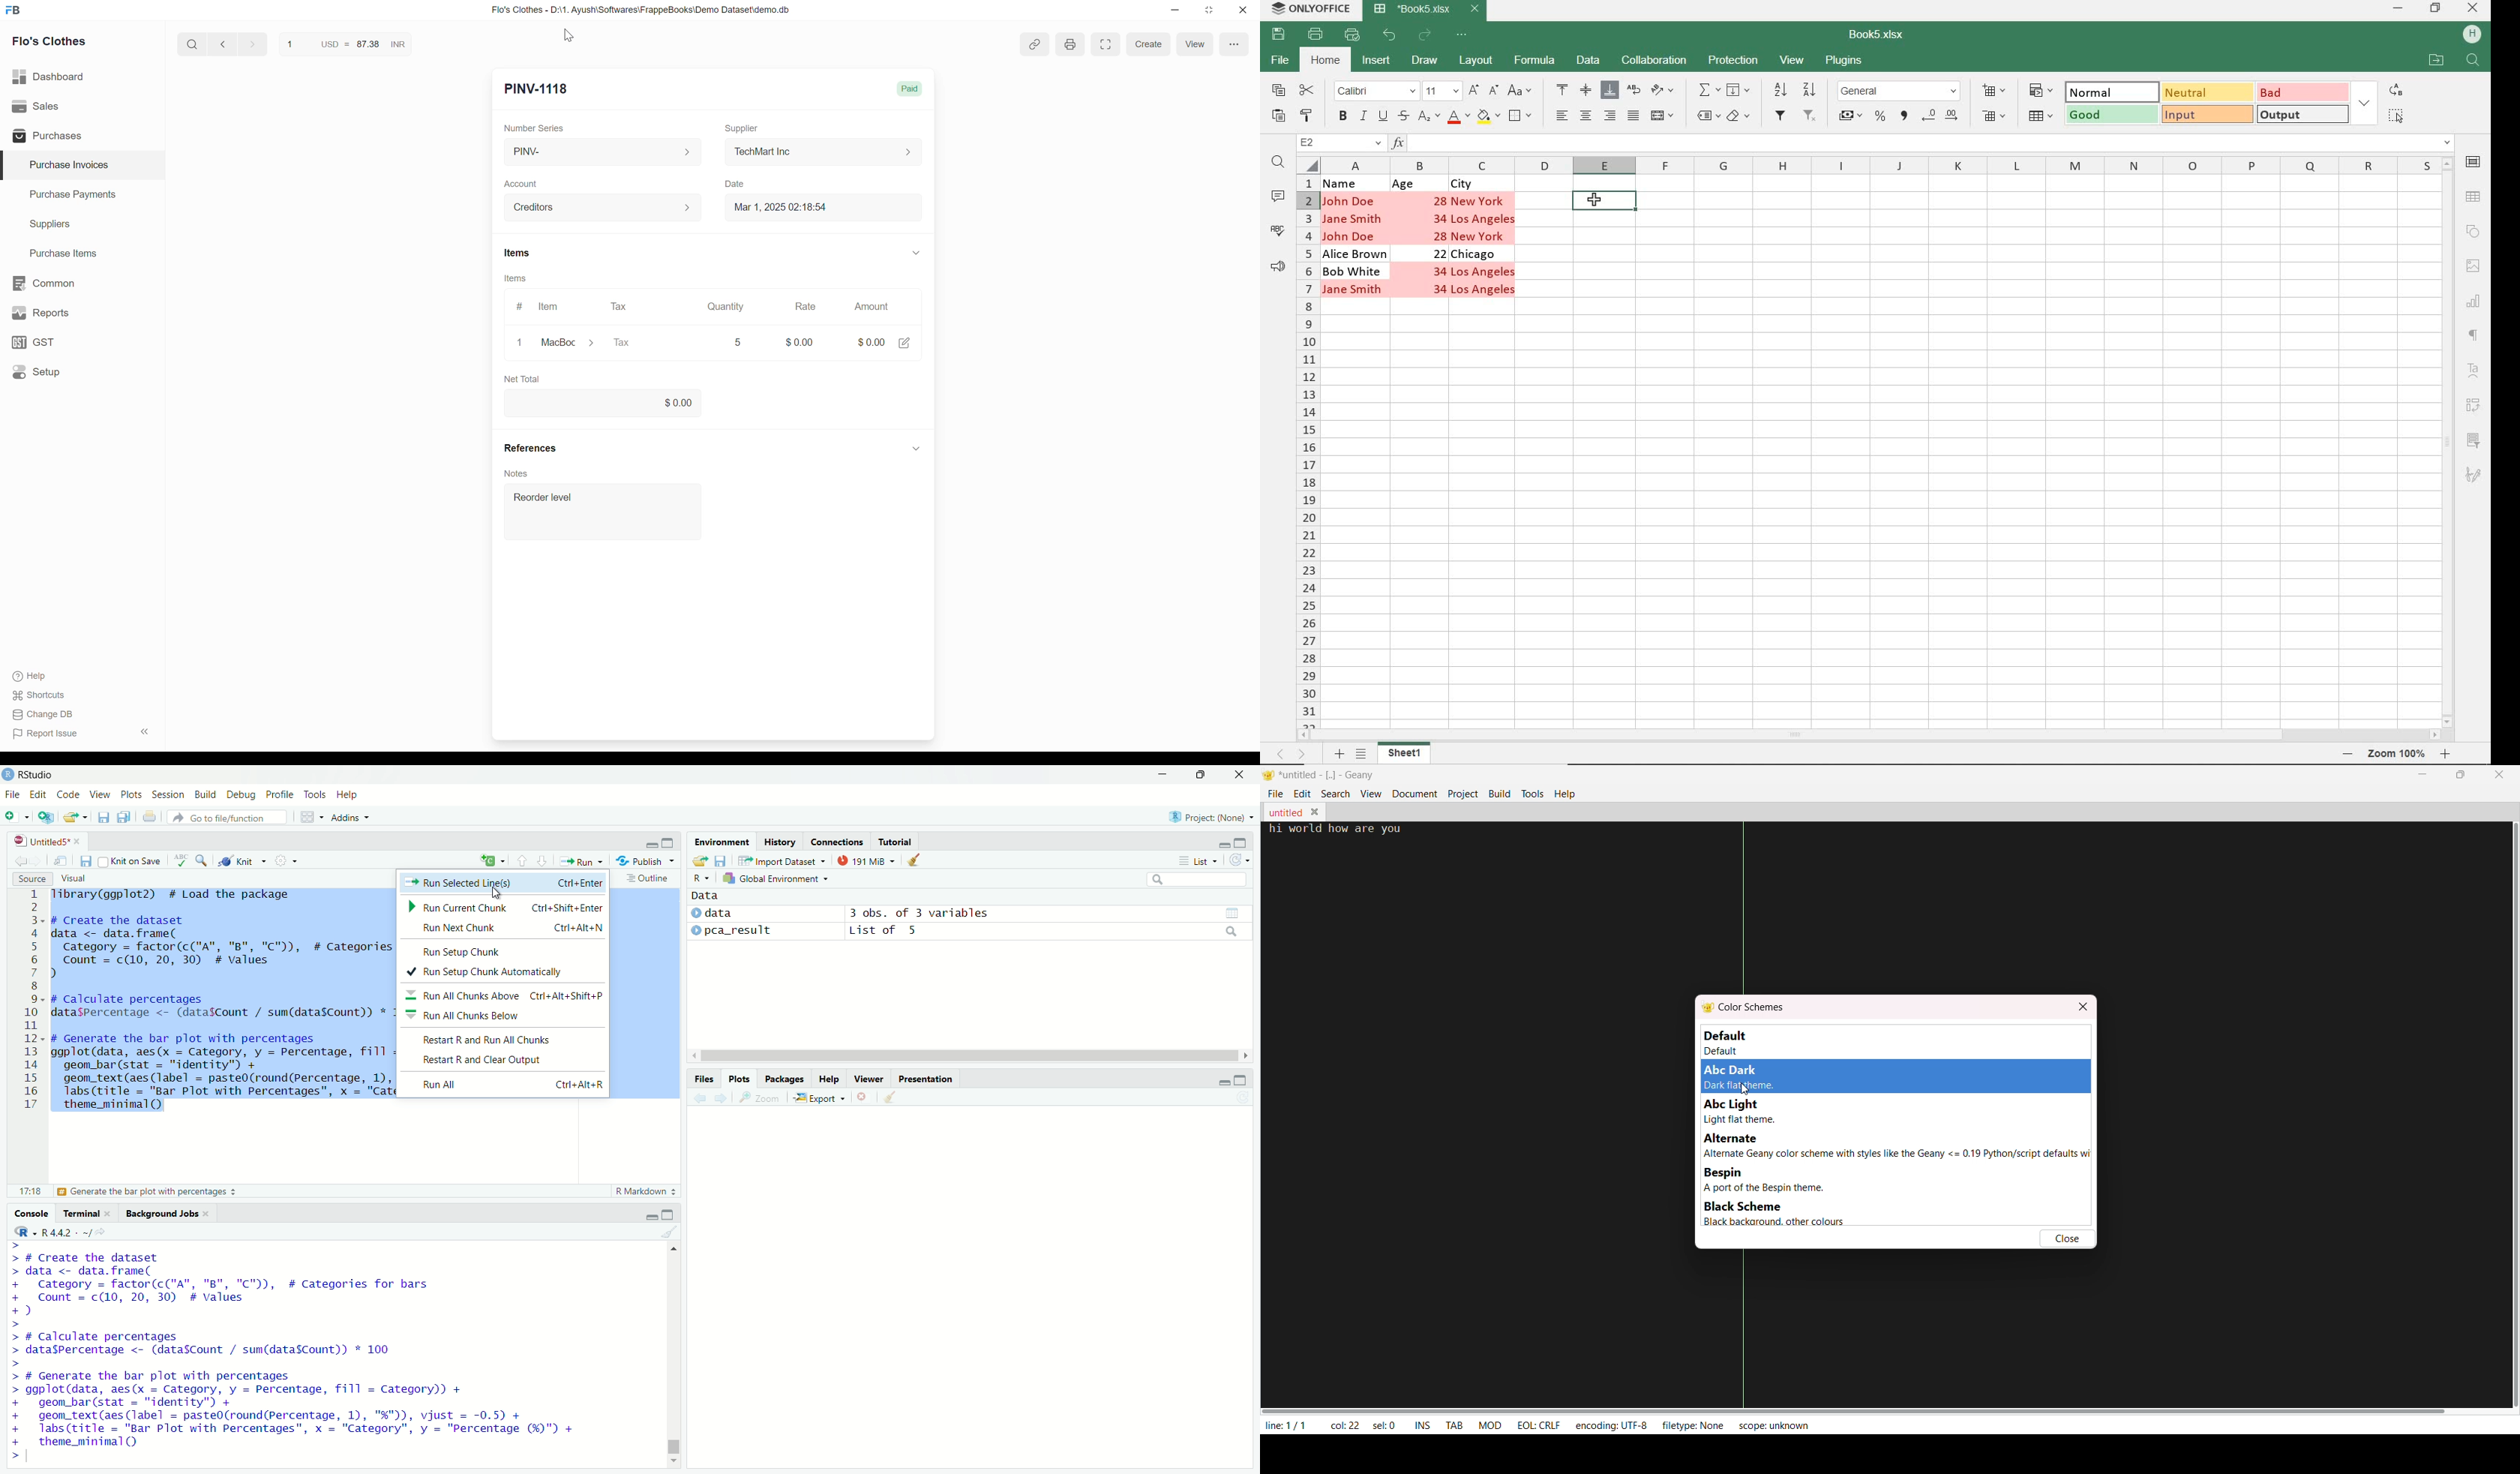  I want to click on # Item, so click(539, 307).